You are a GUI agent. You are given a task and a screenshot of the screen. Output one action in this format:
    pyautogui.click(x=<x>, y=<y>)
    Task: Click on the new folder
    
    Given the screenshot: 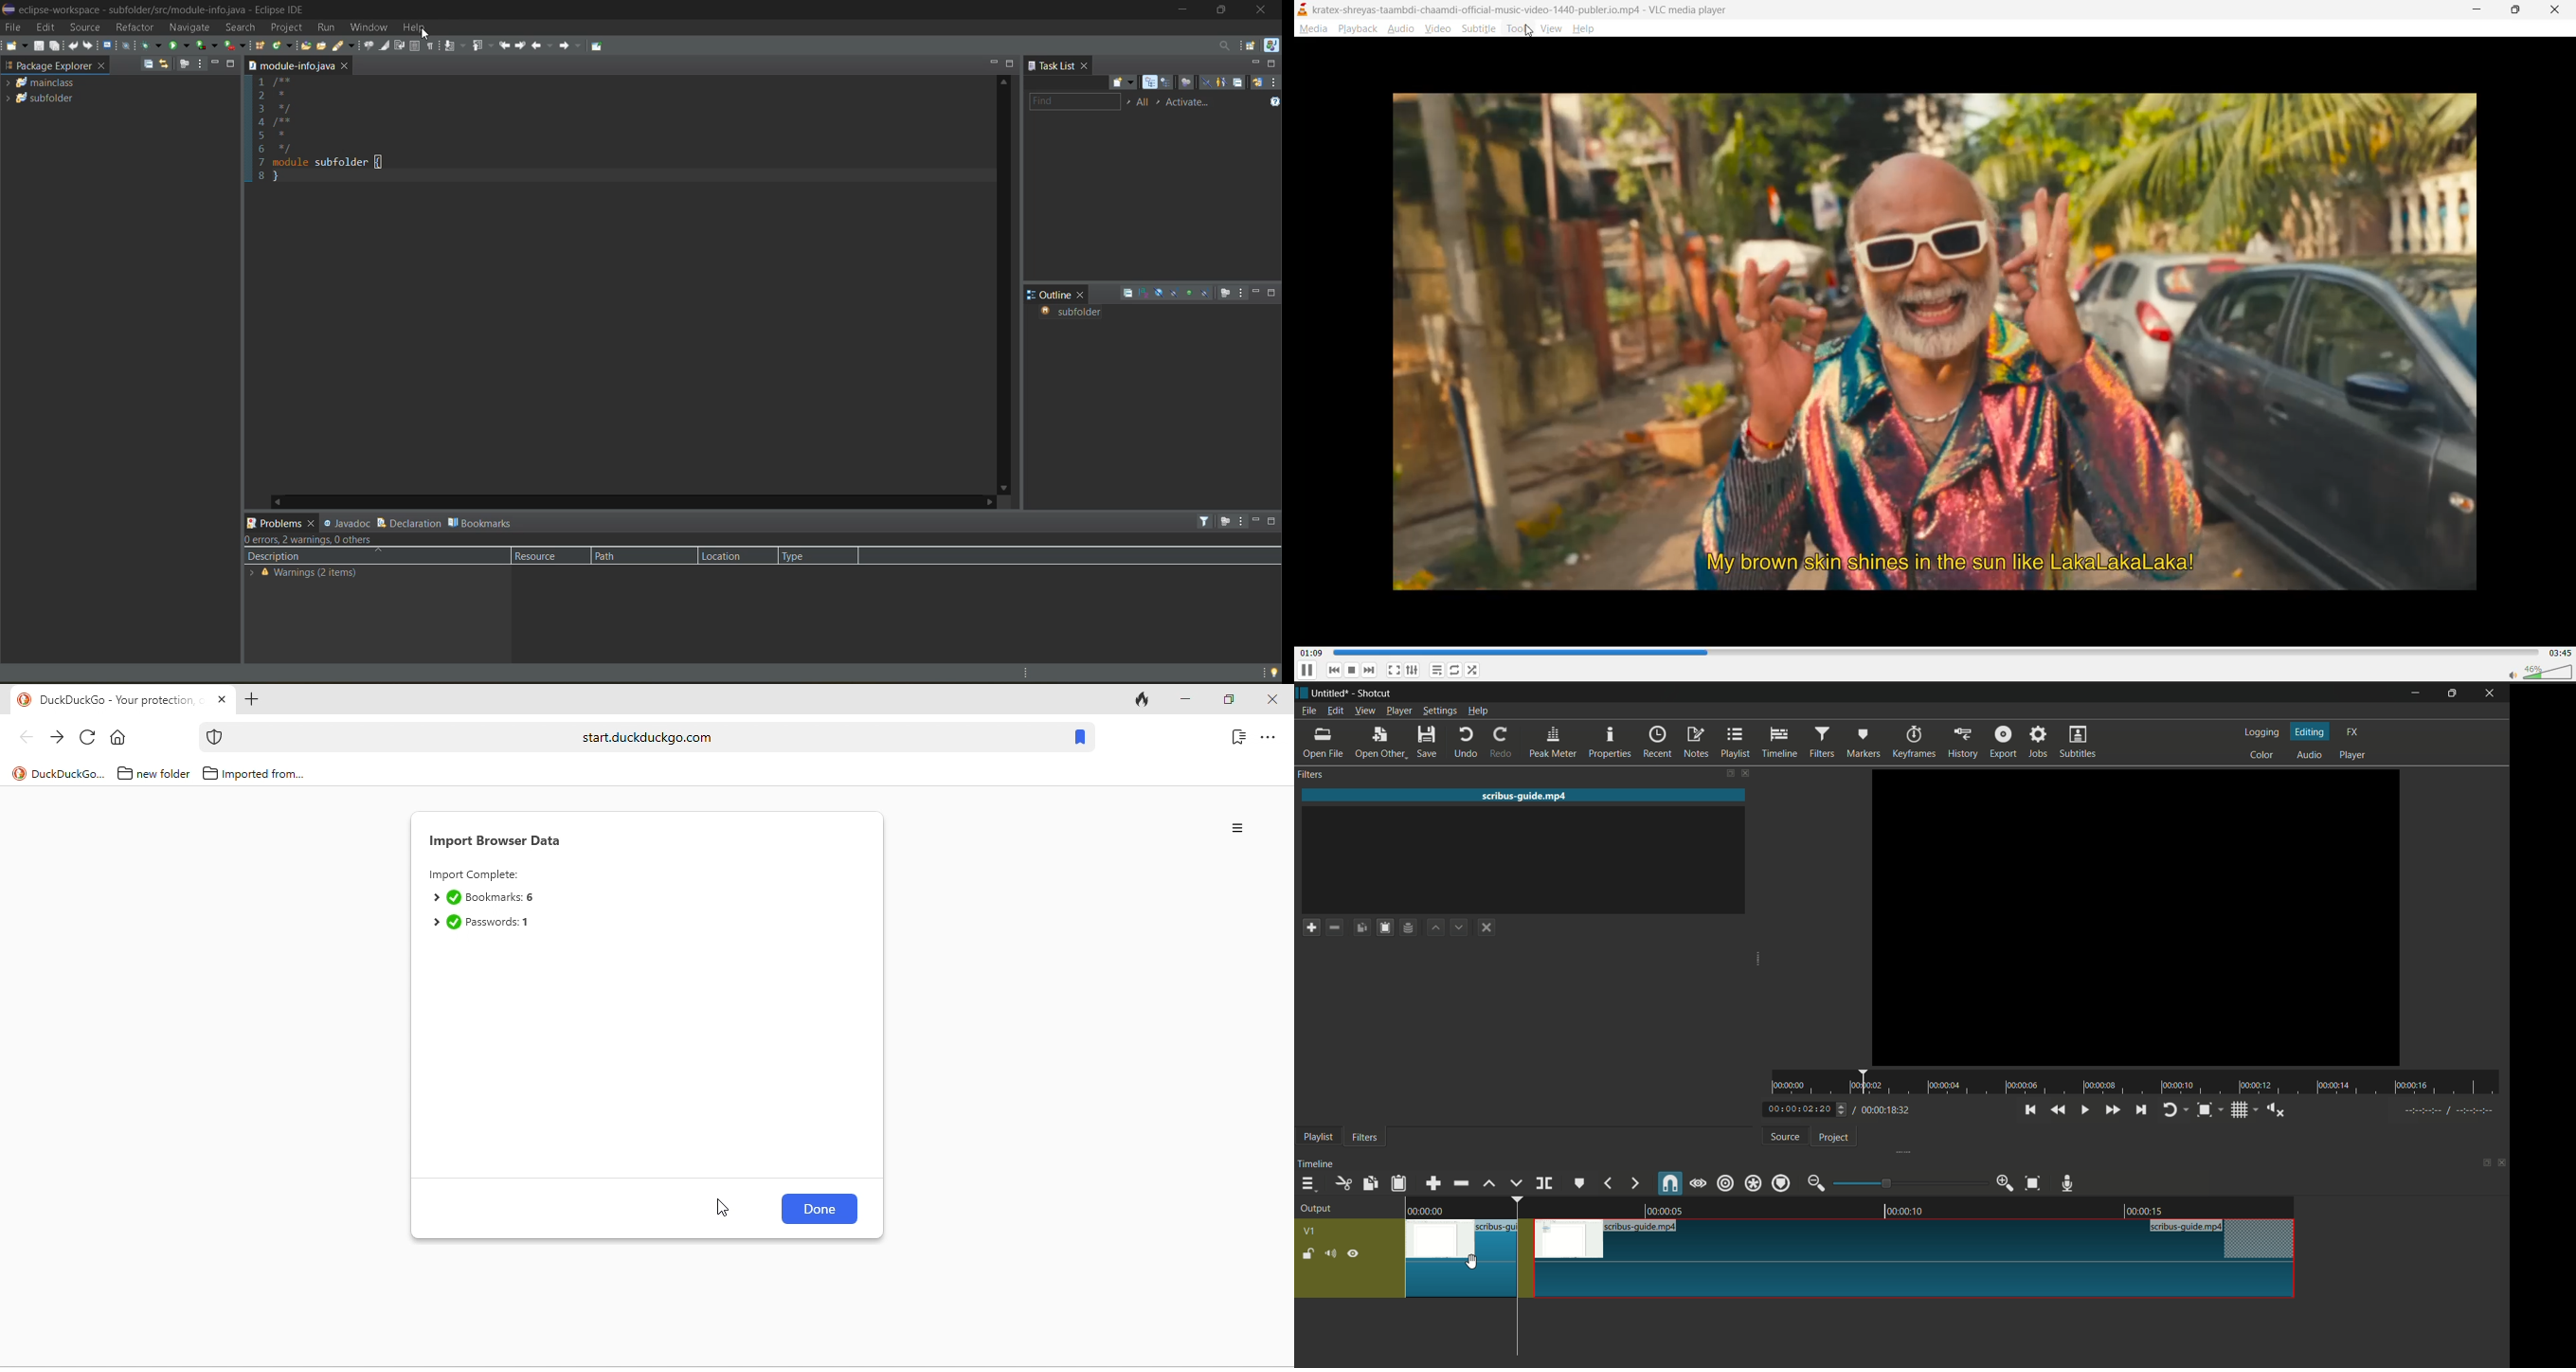 What is the action you would take?
    pyautogui.click(x=155, y=772)
    